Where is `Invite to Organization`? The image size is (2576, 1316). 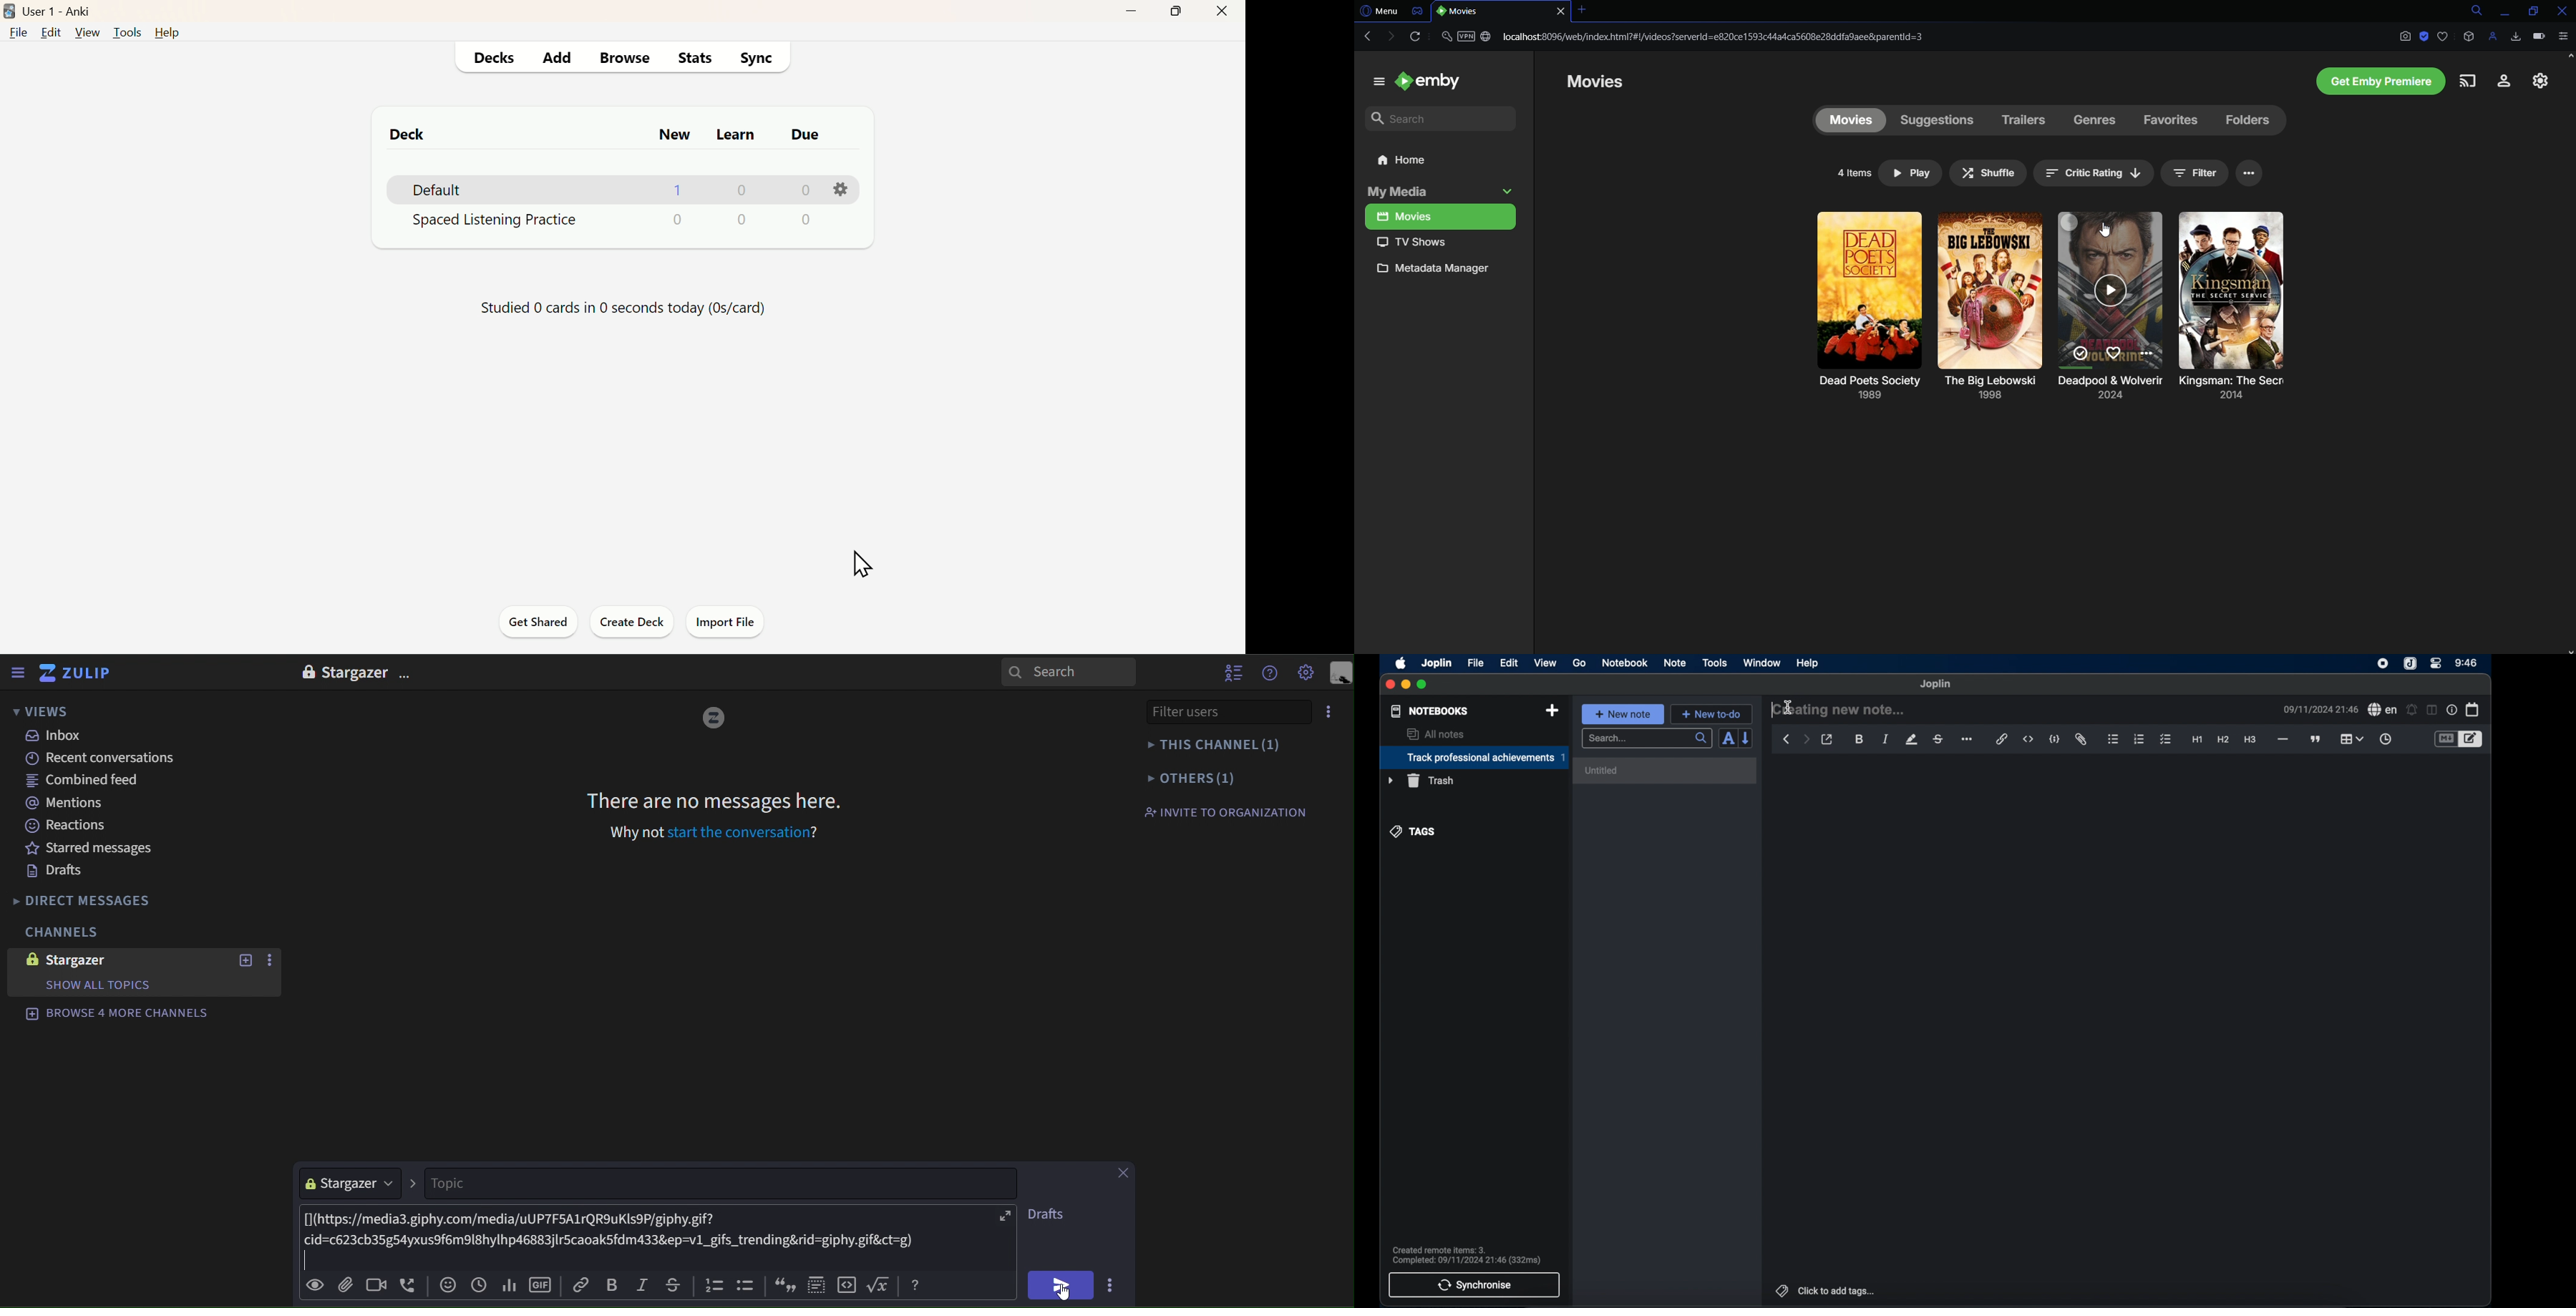 Invite to Organization is located at coordinates (1225, 811).